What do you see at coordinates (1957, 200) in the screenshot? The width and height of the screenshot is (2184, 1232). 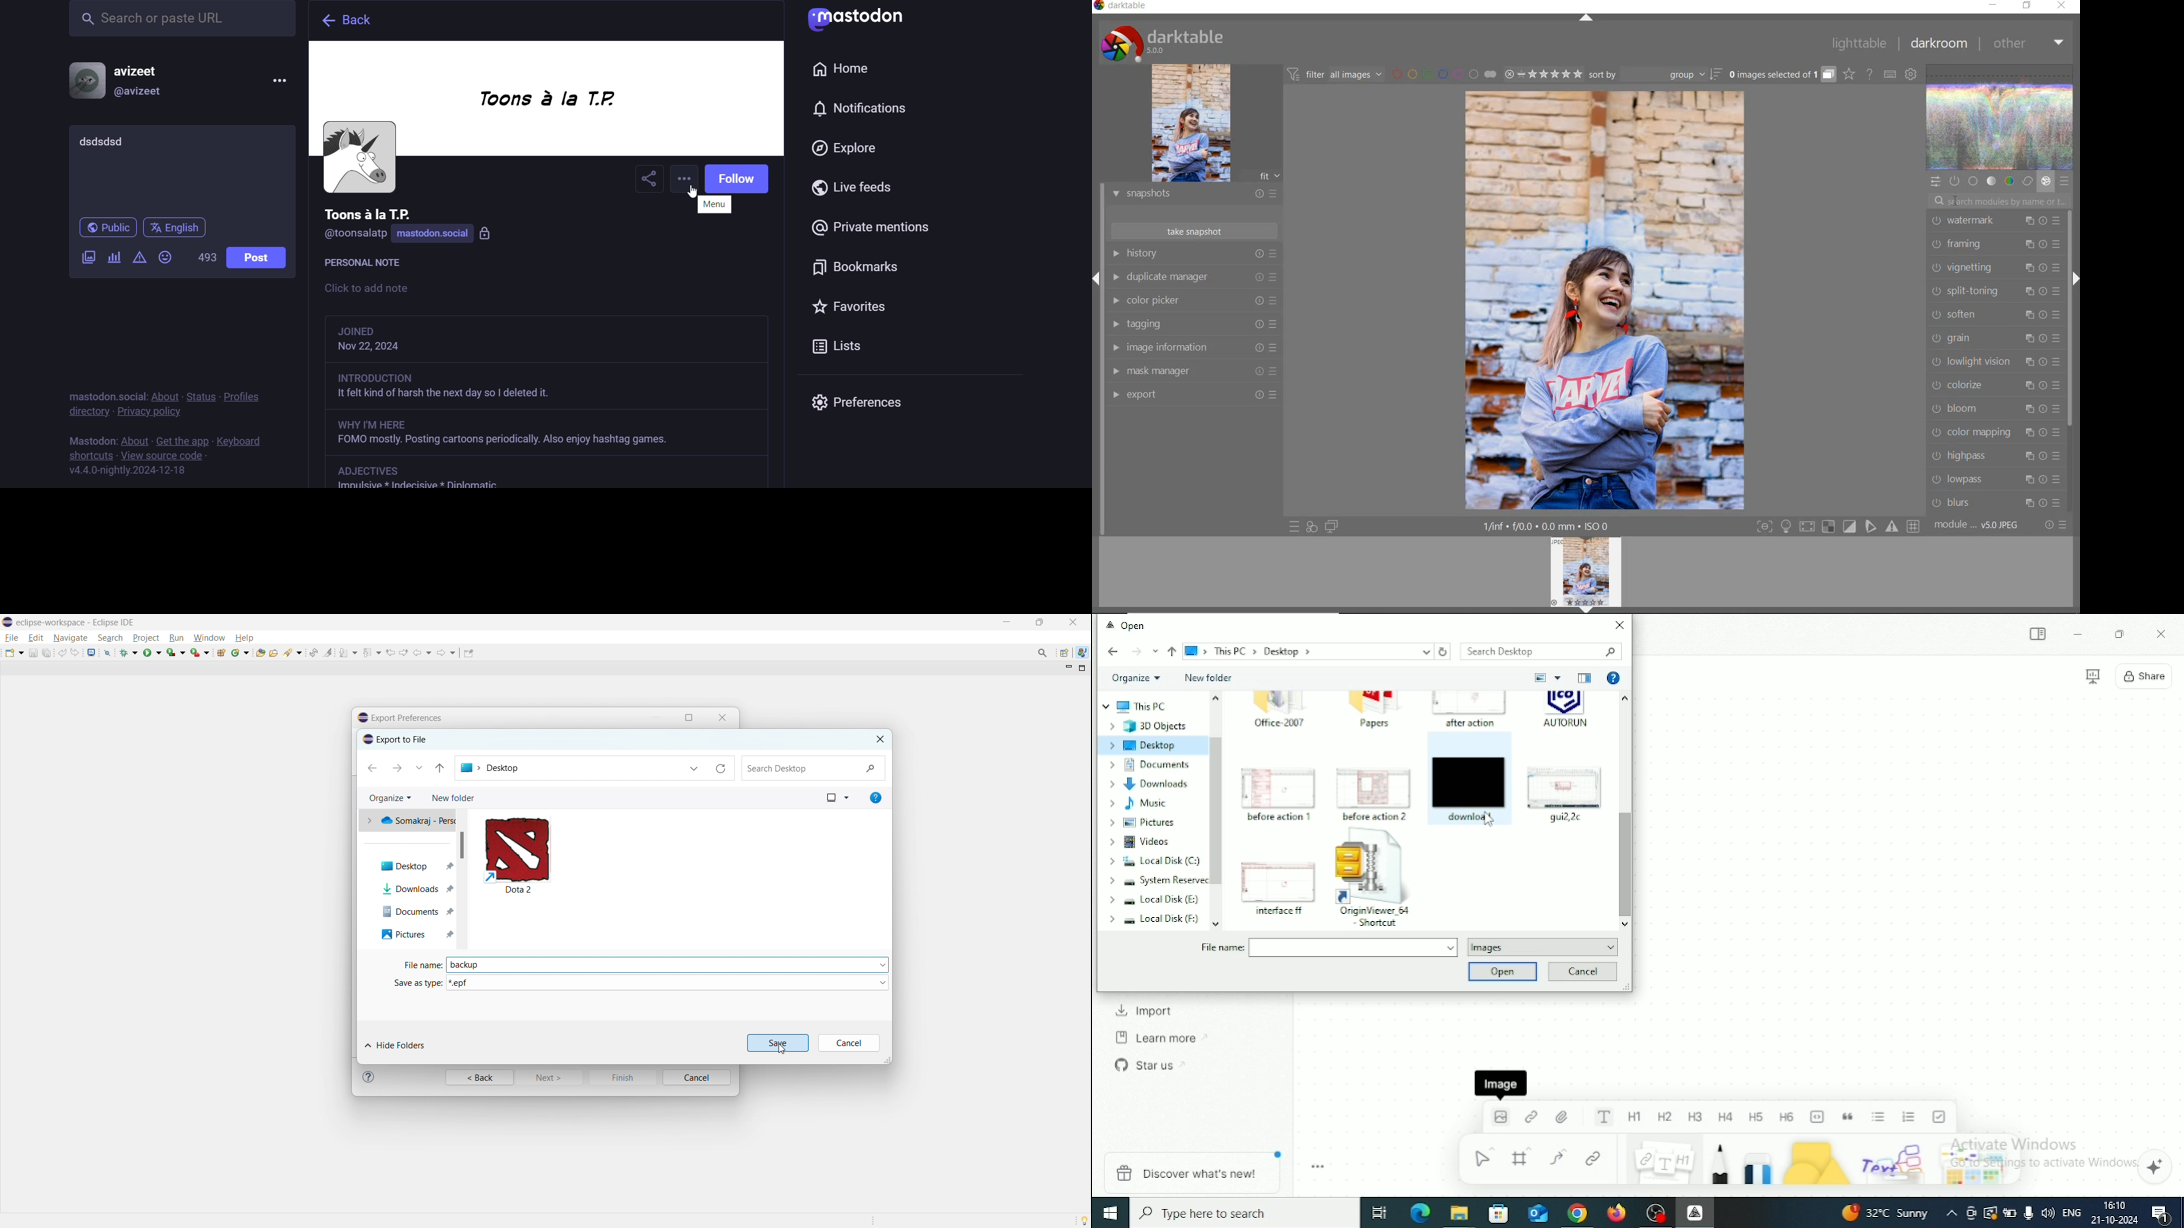 I see `cursor` at bounding box center [1957, 200].